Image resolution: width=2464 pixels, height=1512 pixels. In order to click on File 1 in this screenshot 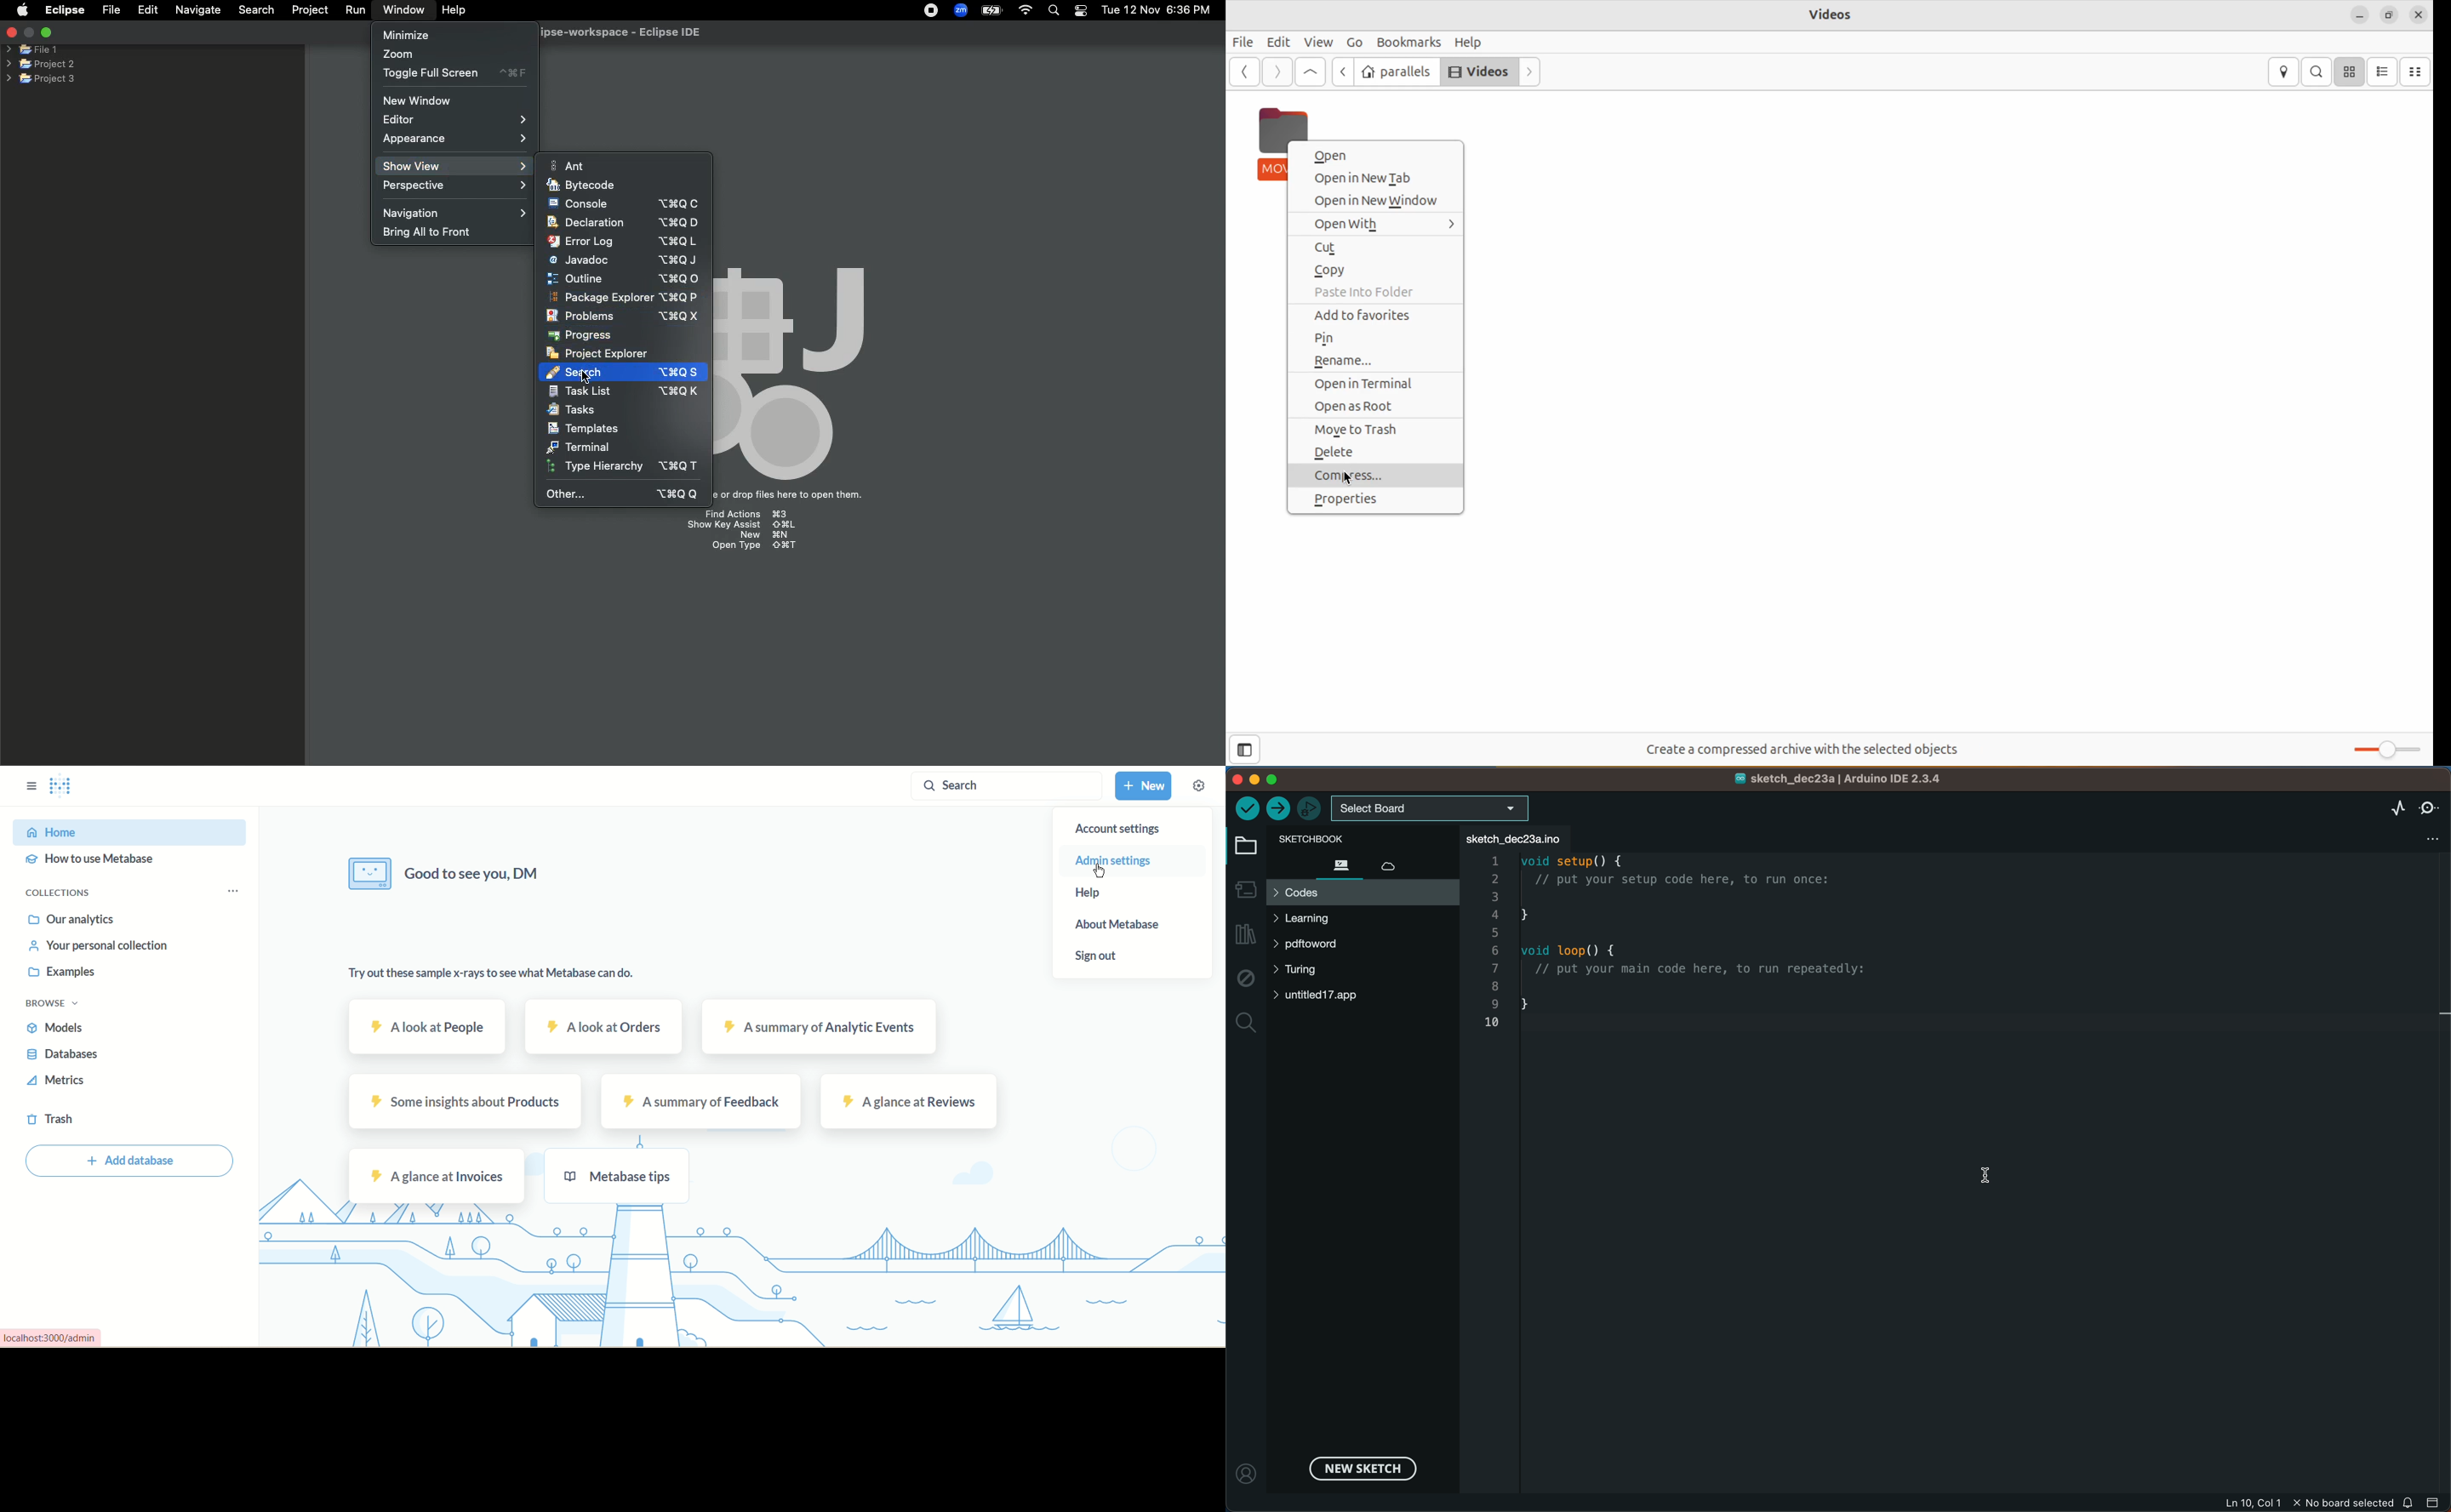, I will do `click(32, 50)`.